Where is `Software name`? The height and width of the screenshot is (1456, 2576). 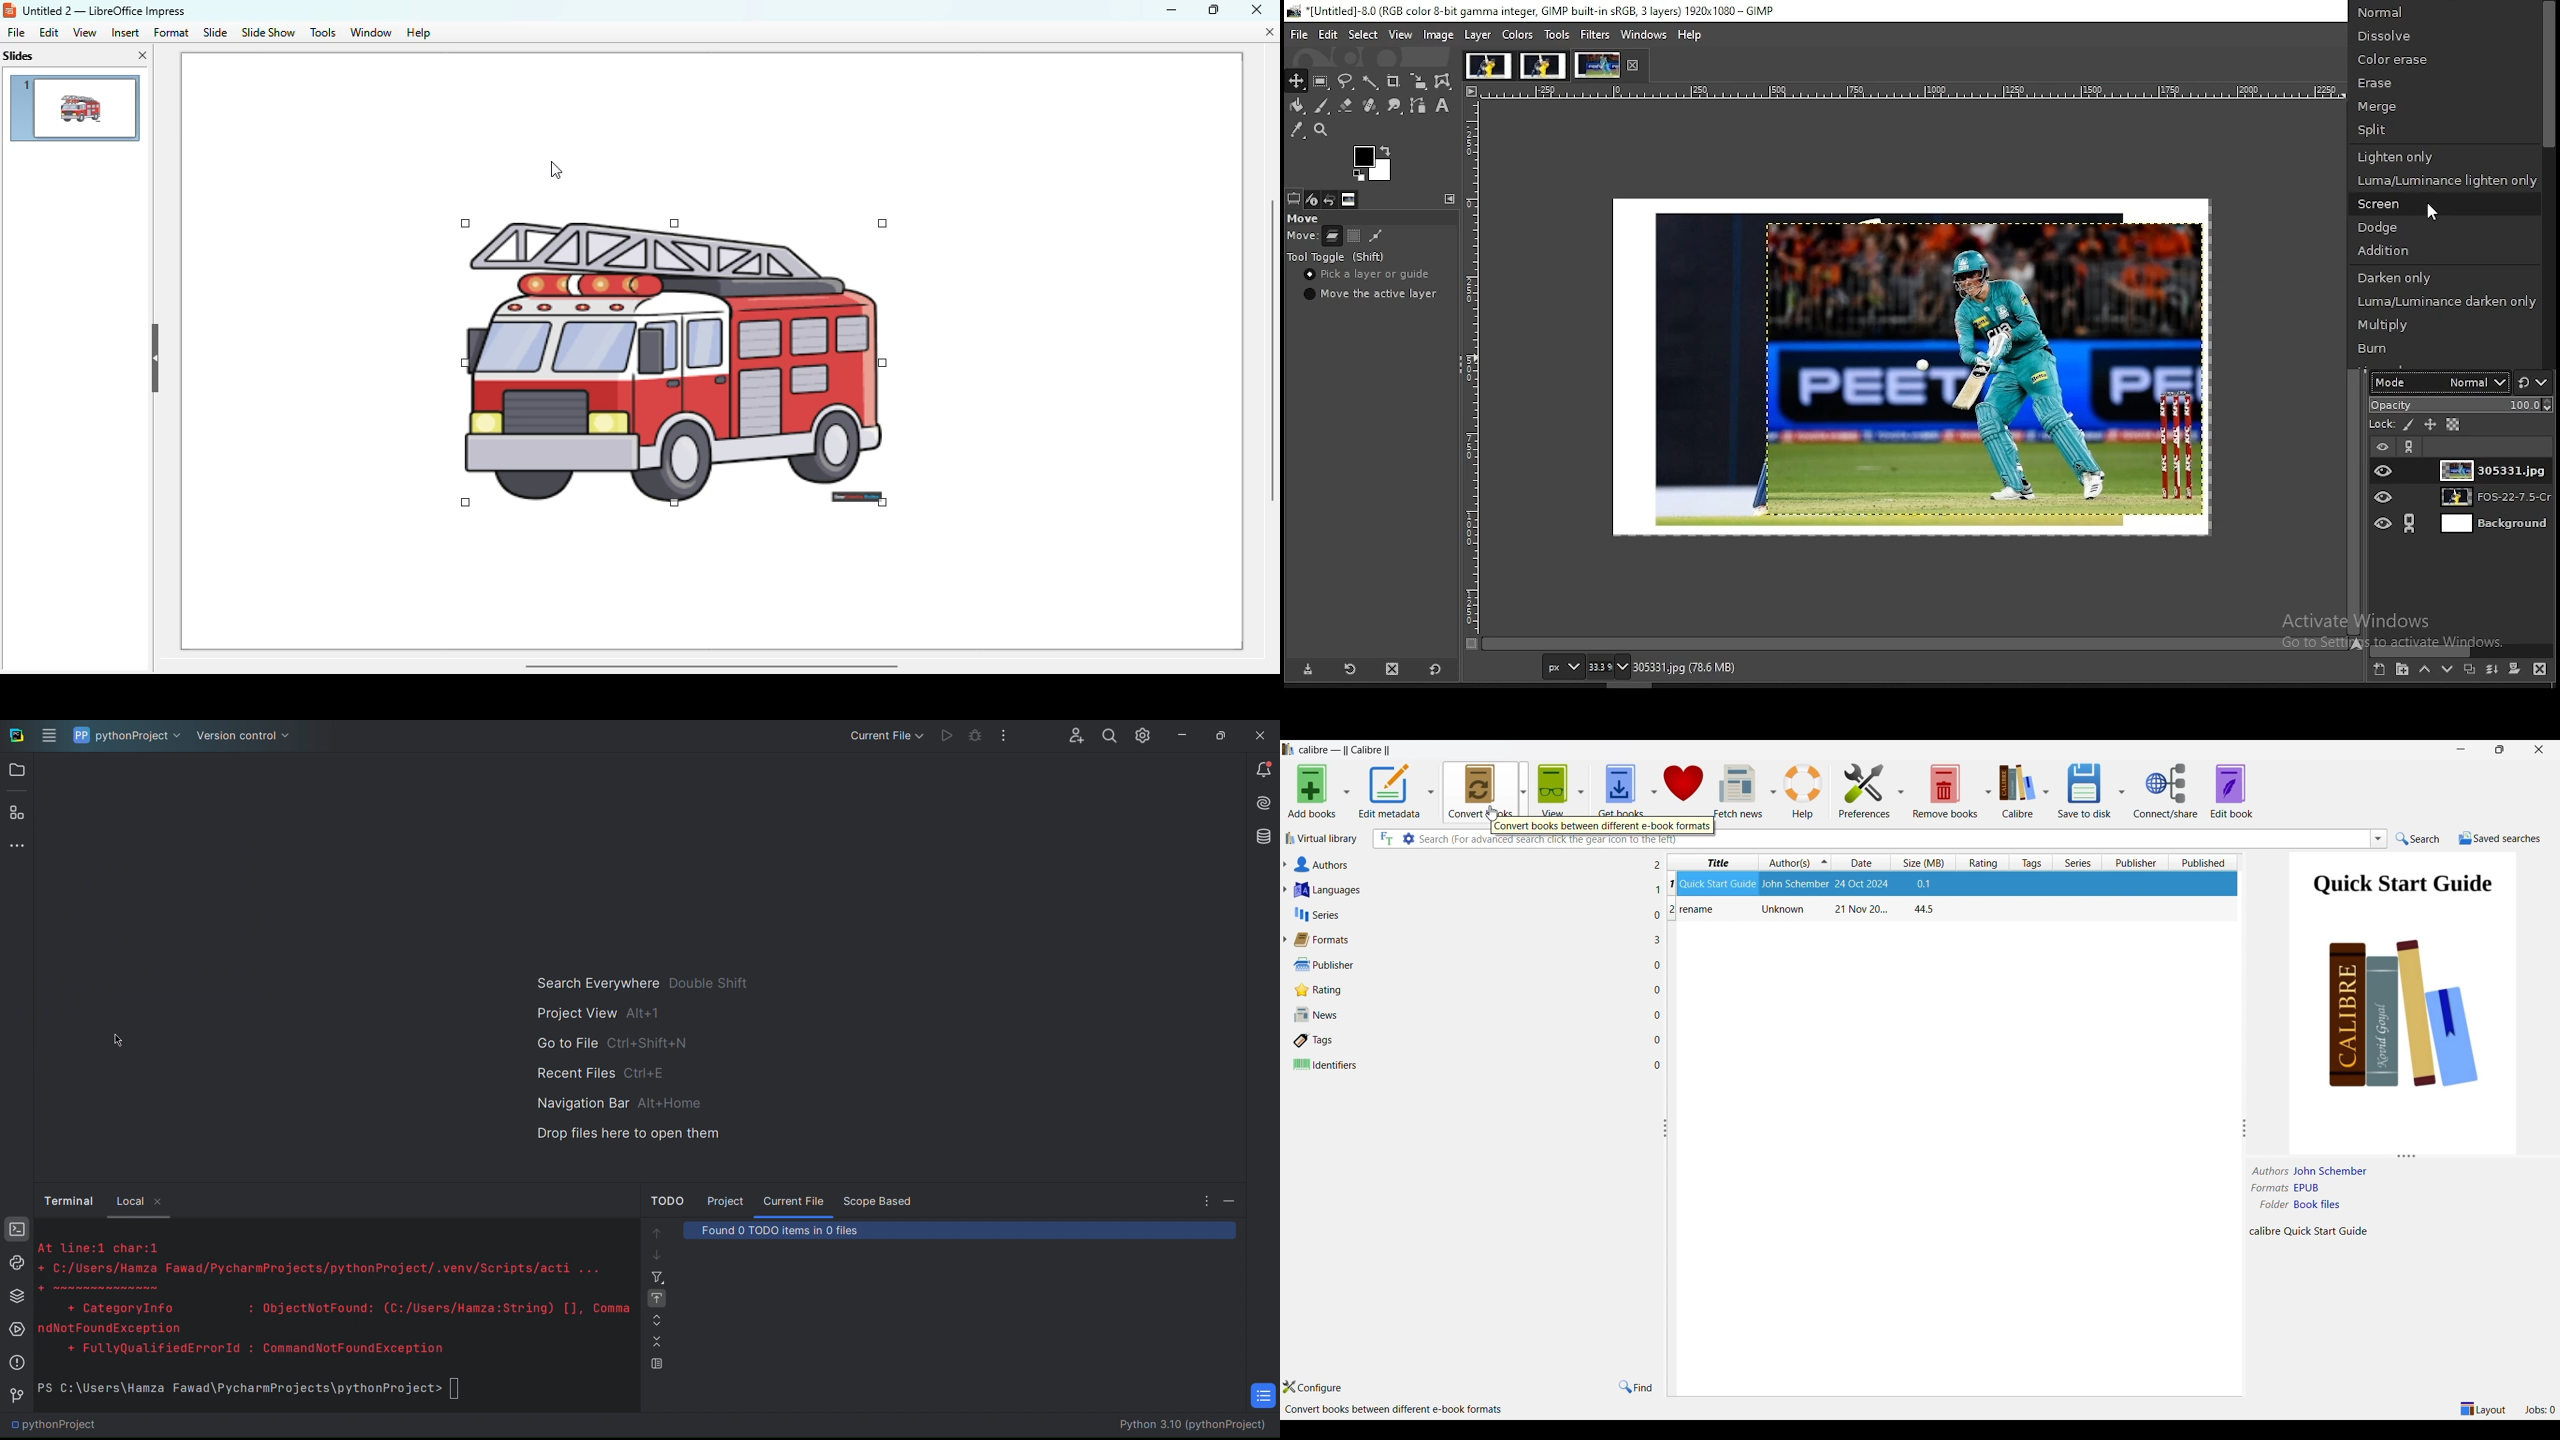 Software name is located at coordinates (1347, 750).